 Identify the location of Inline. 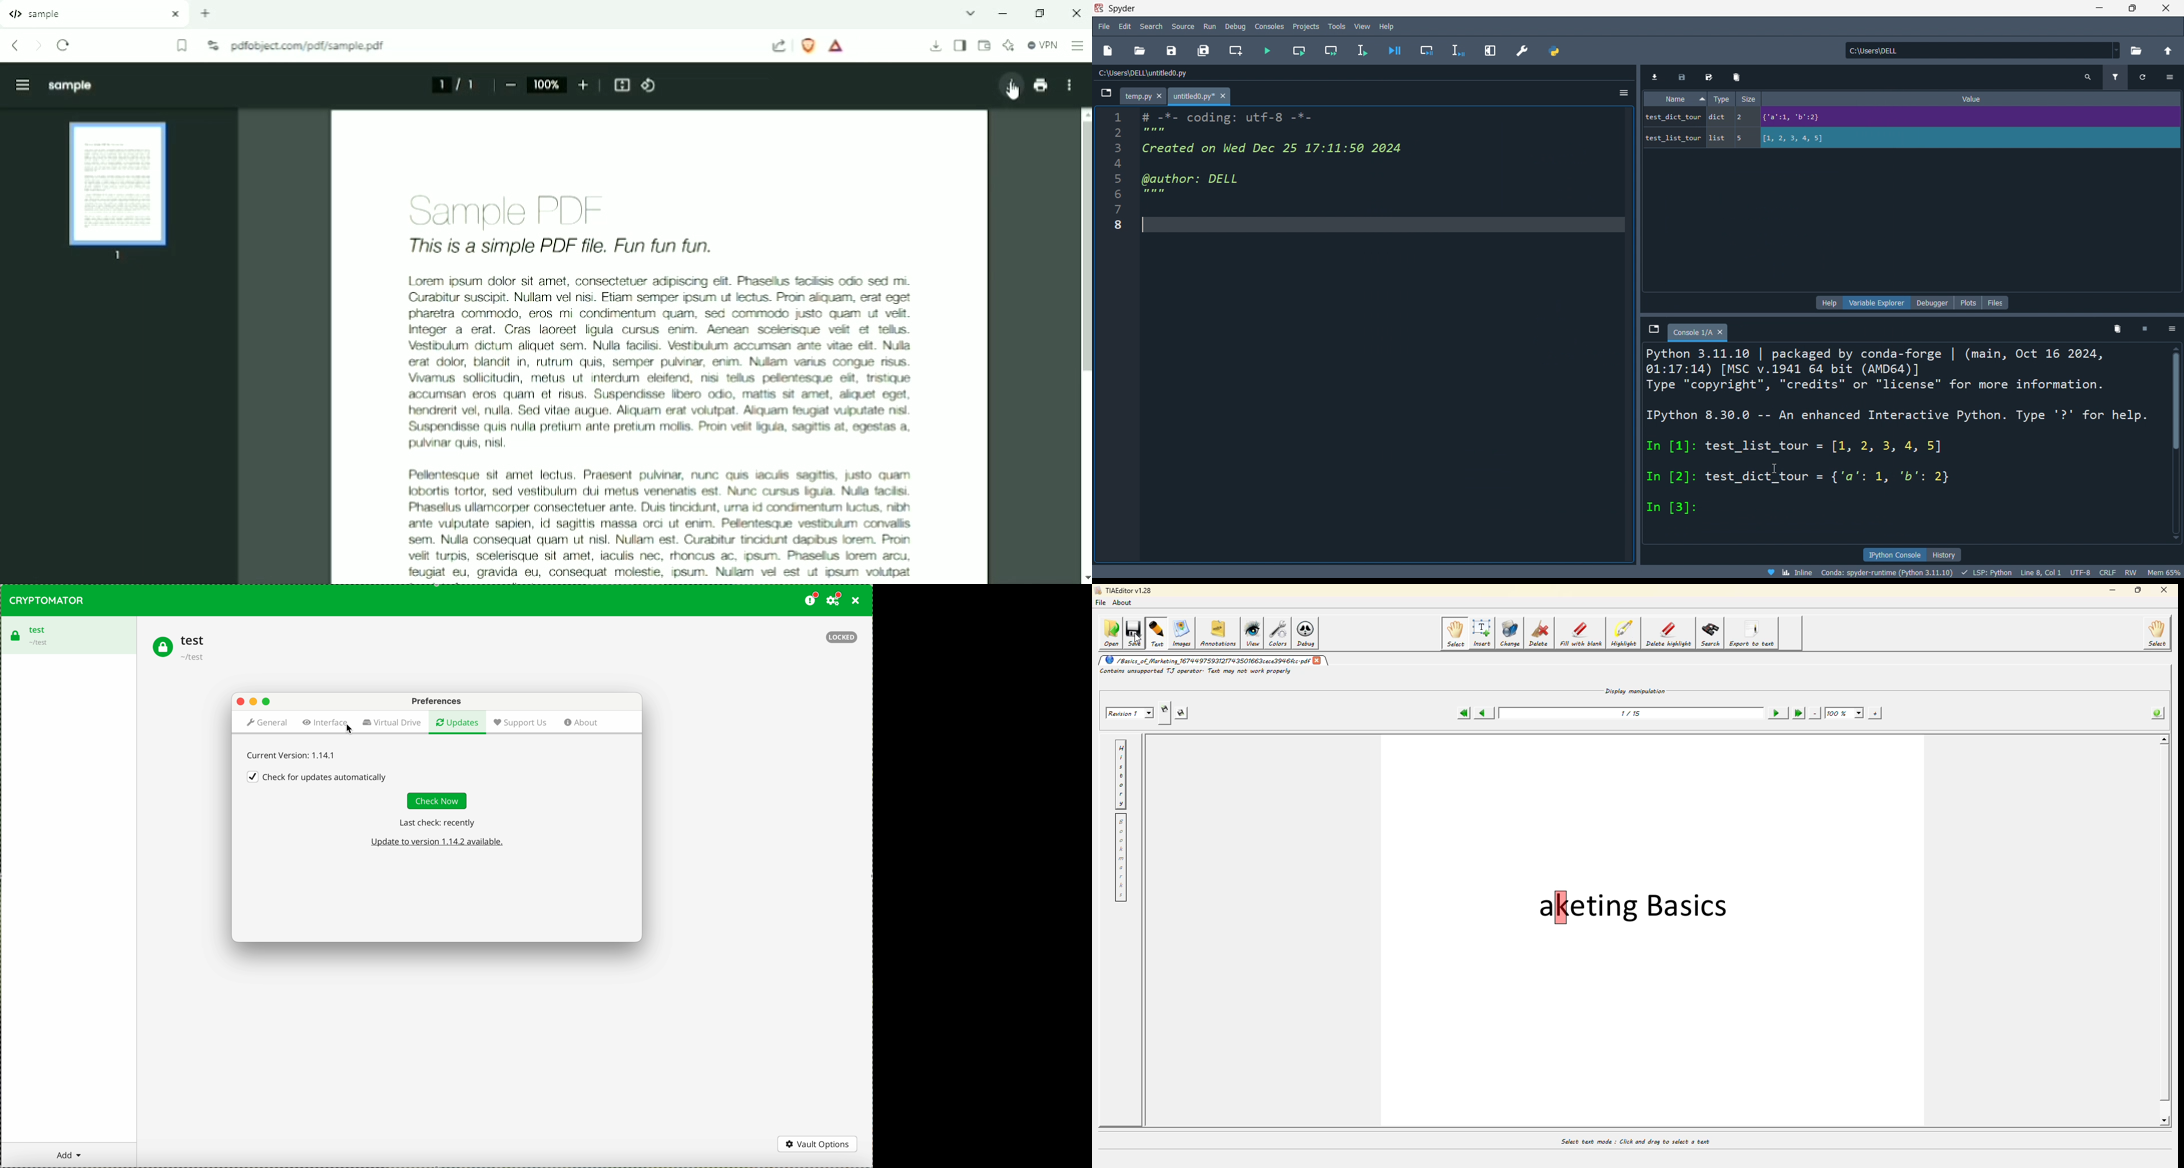
(1793, 572).